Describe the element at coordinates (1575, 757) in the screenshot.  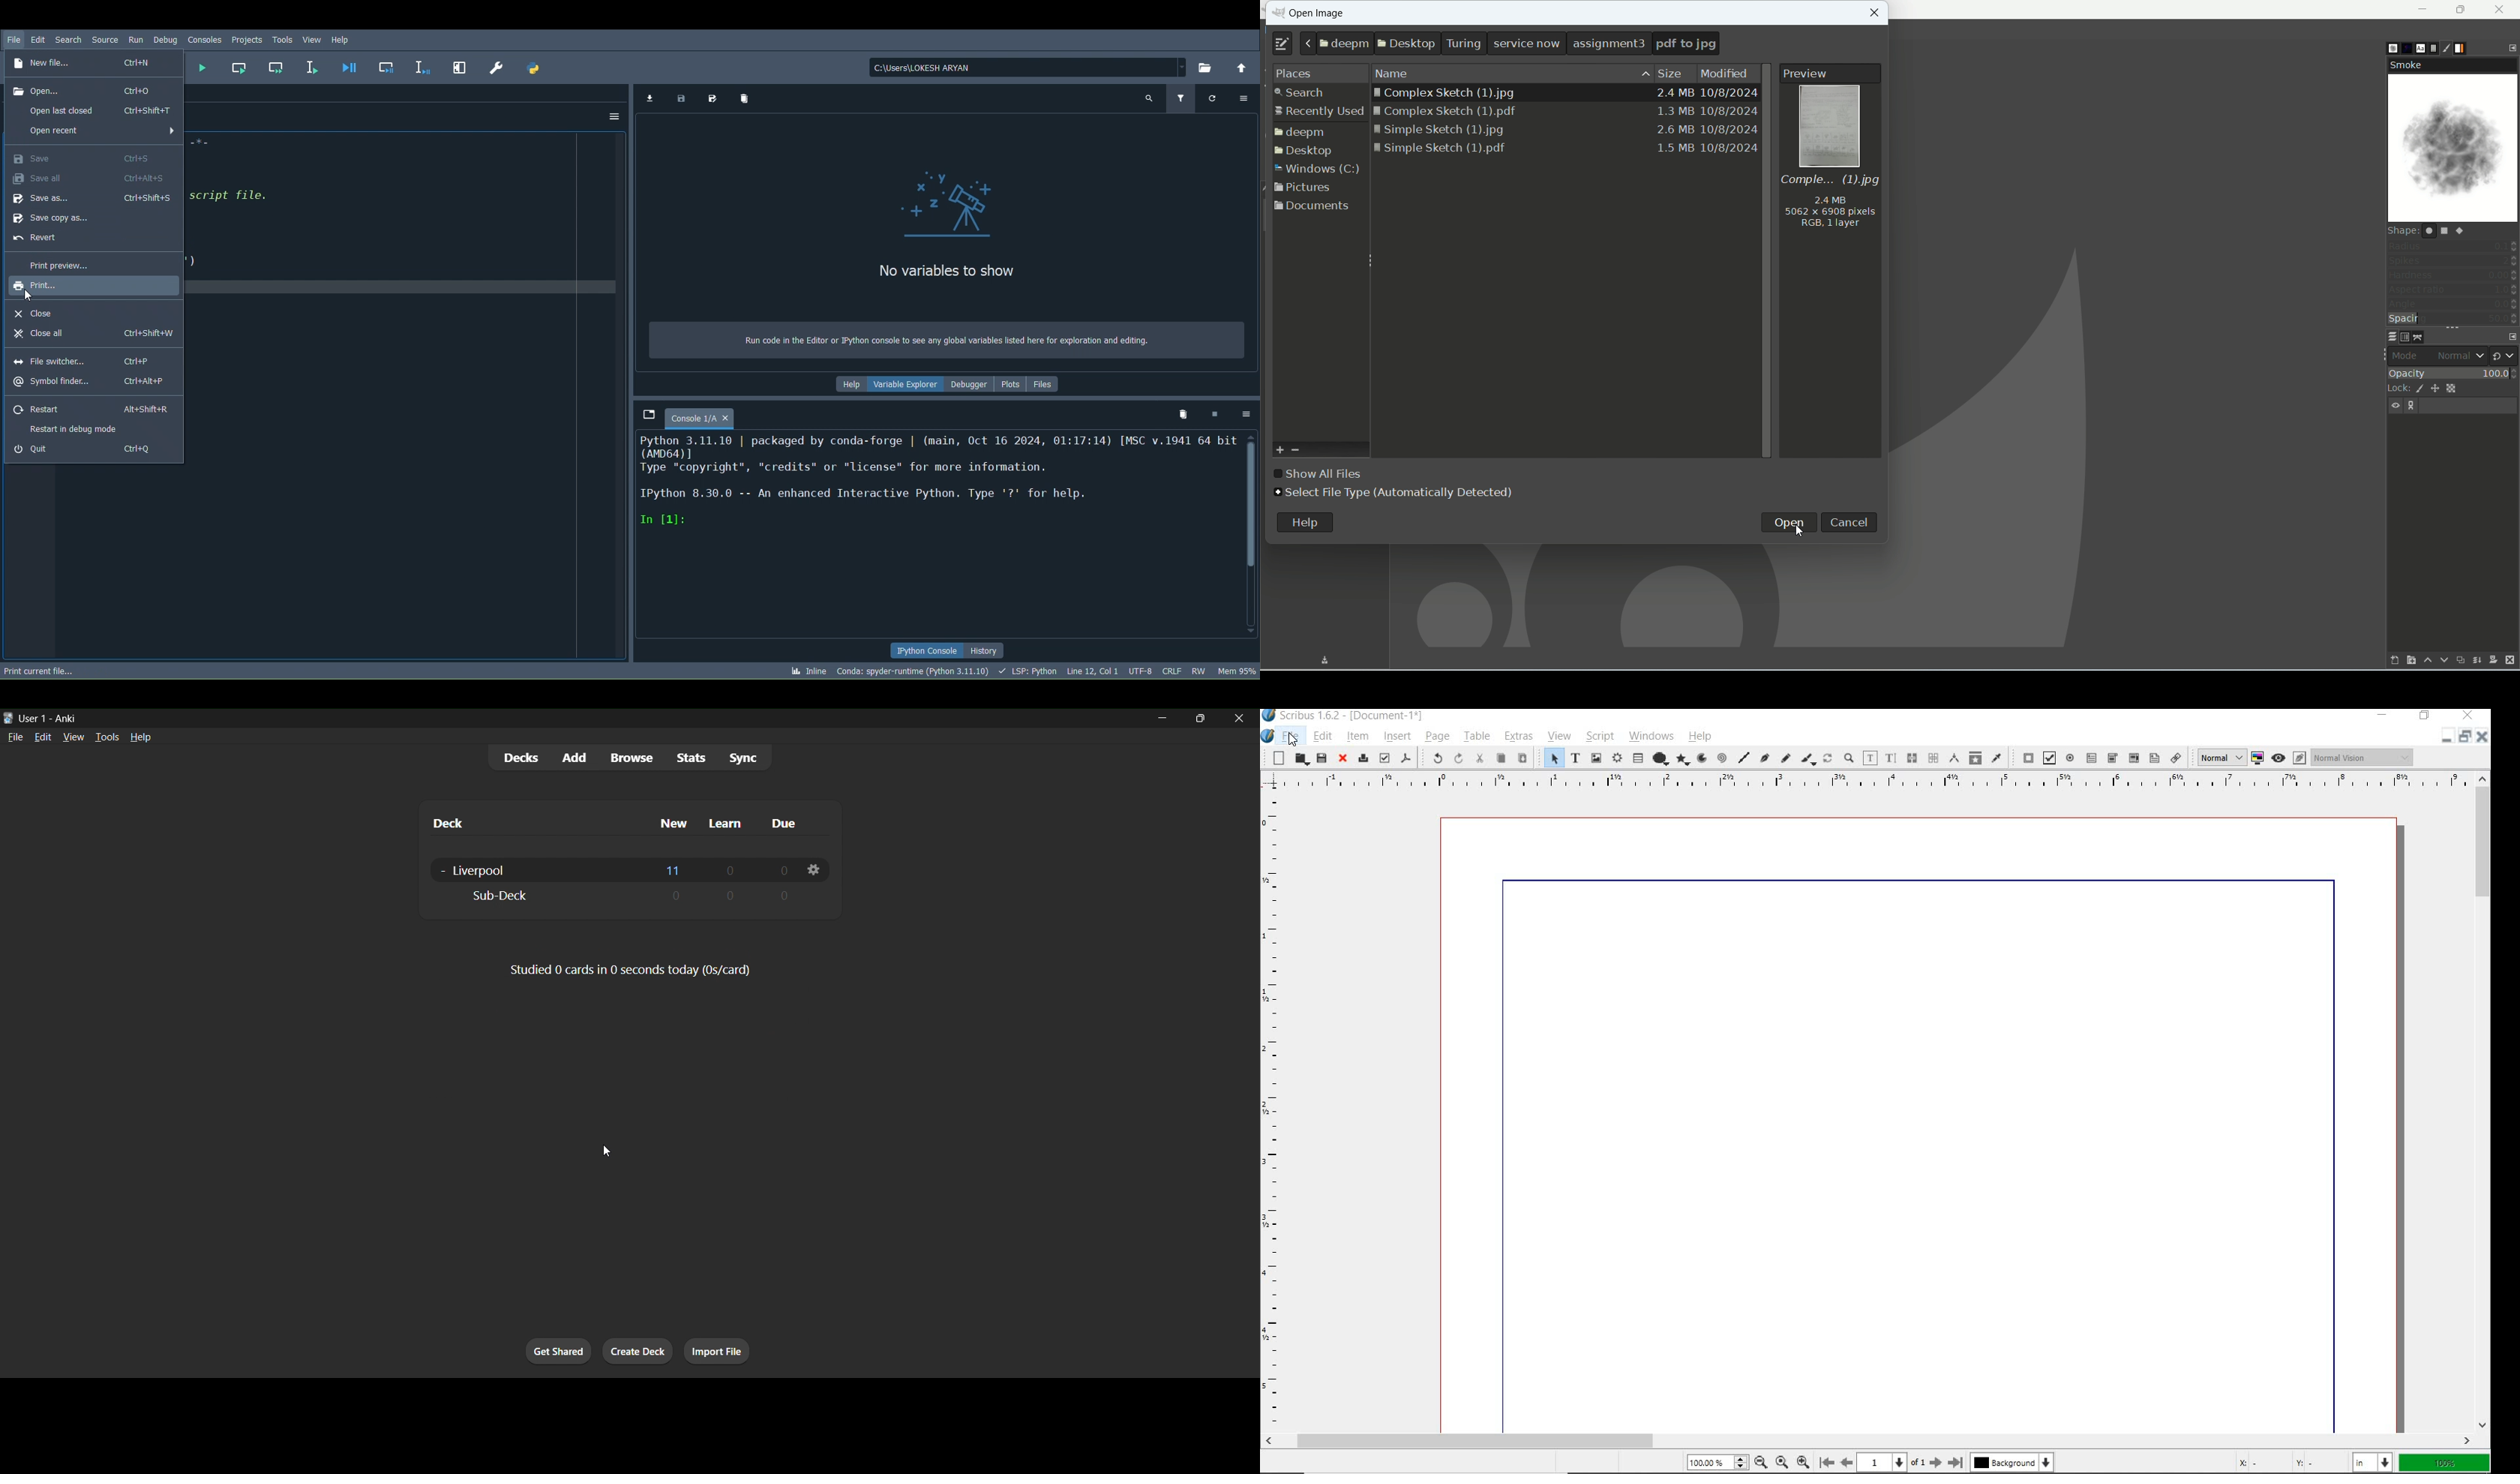
I see `text frame` at that location.